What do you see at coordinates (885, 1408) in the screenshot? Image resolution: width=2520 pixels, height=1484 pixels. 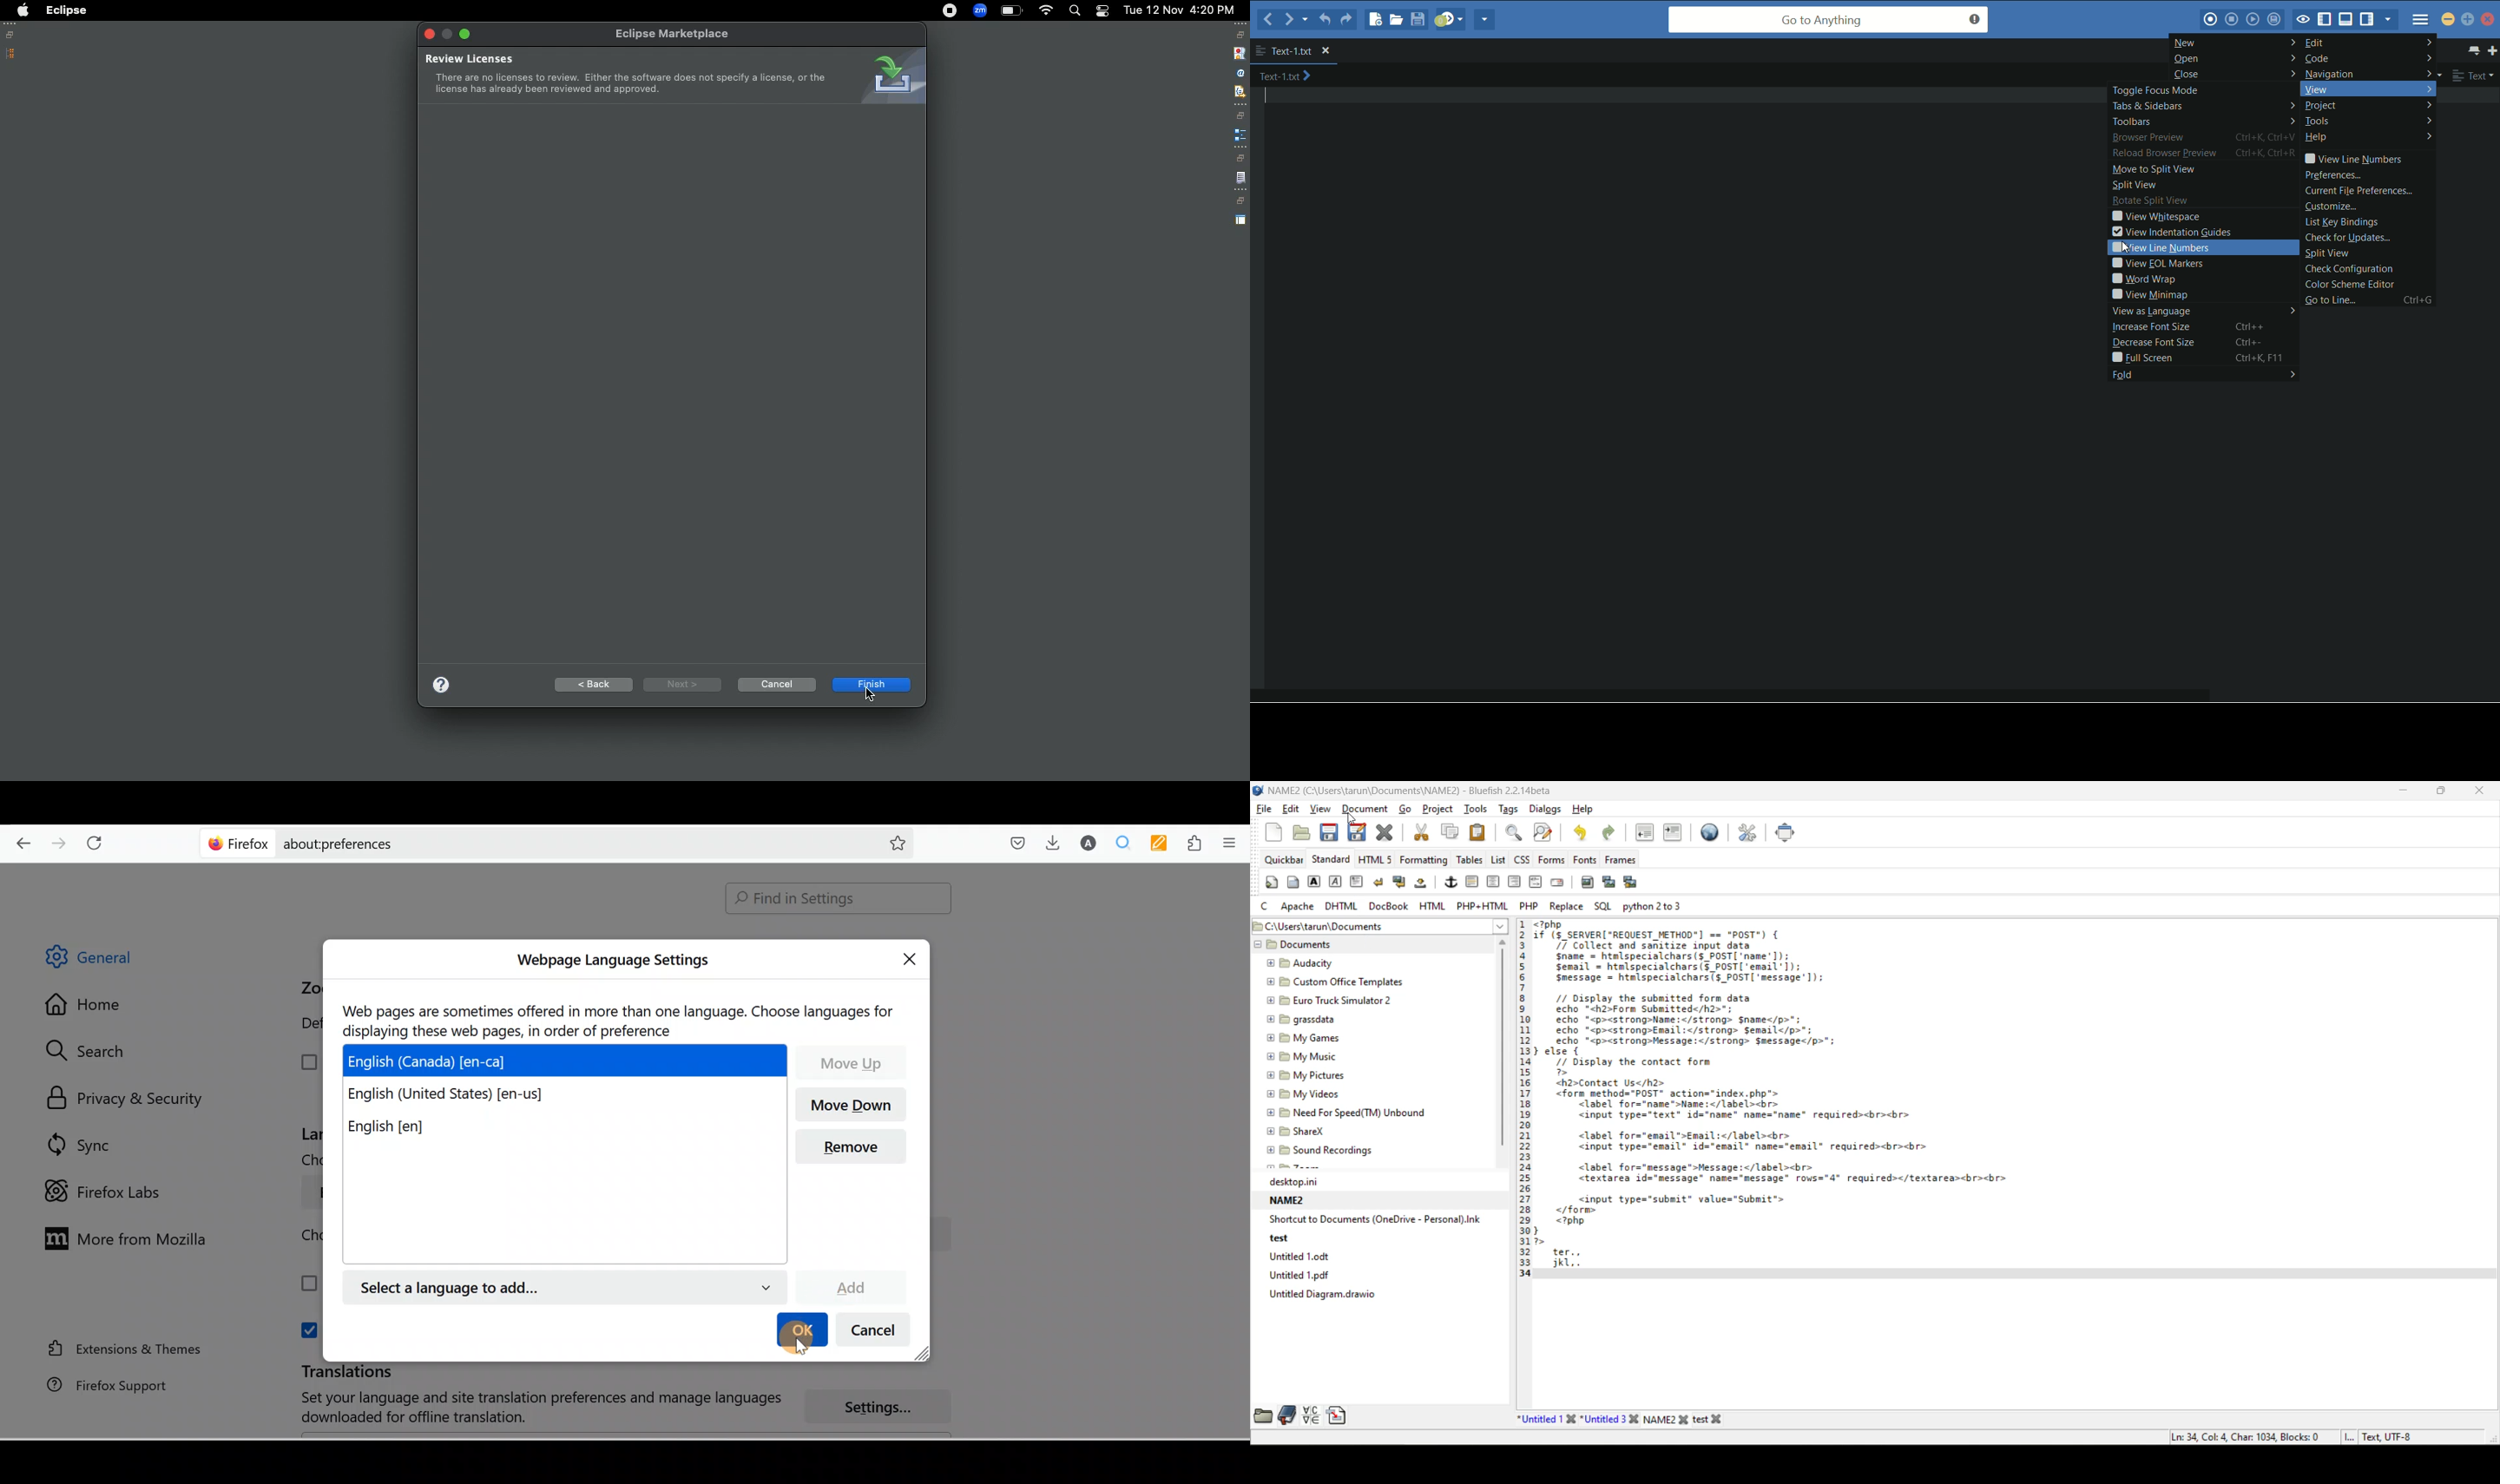 I see `Settings` at bounding box center [885, 1408].